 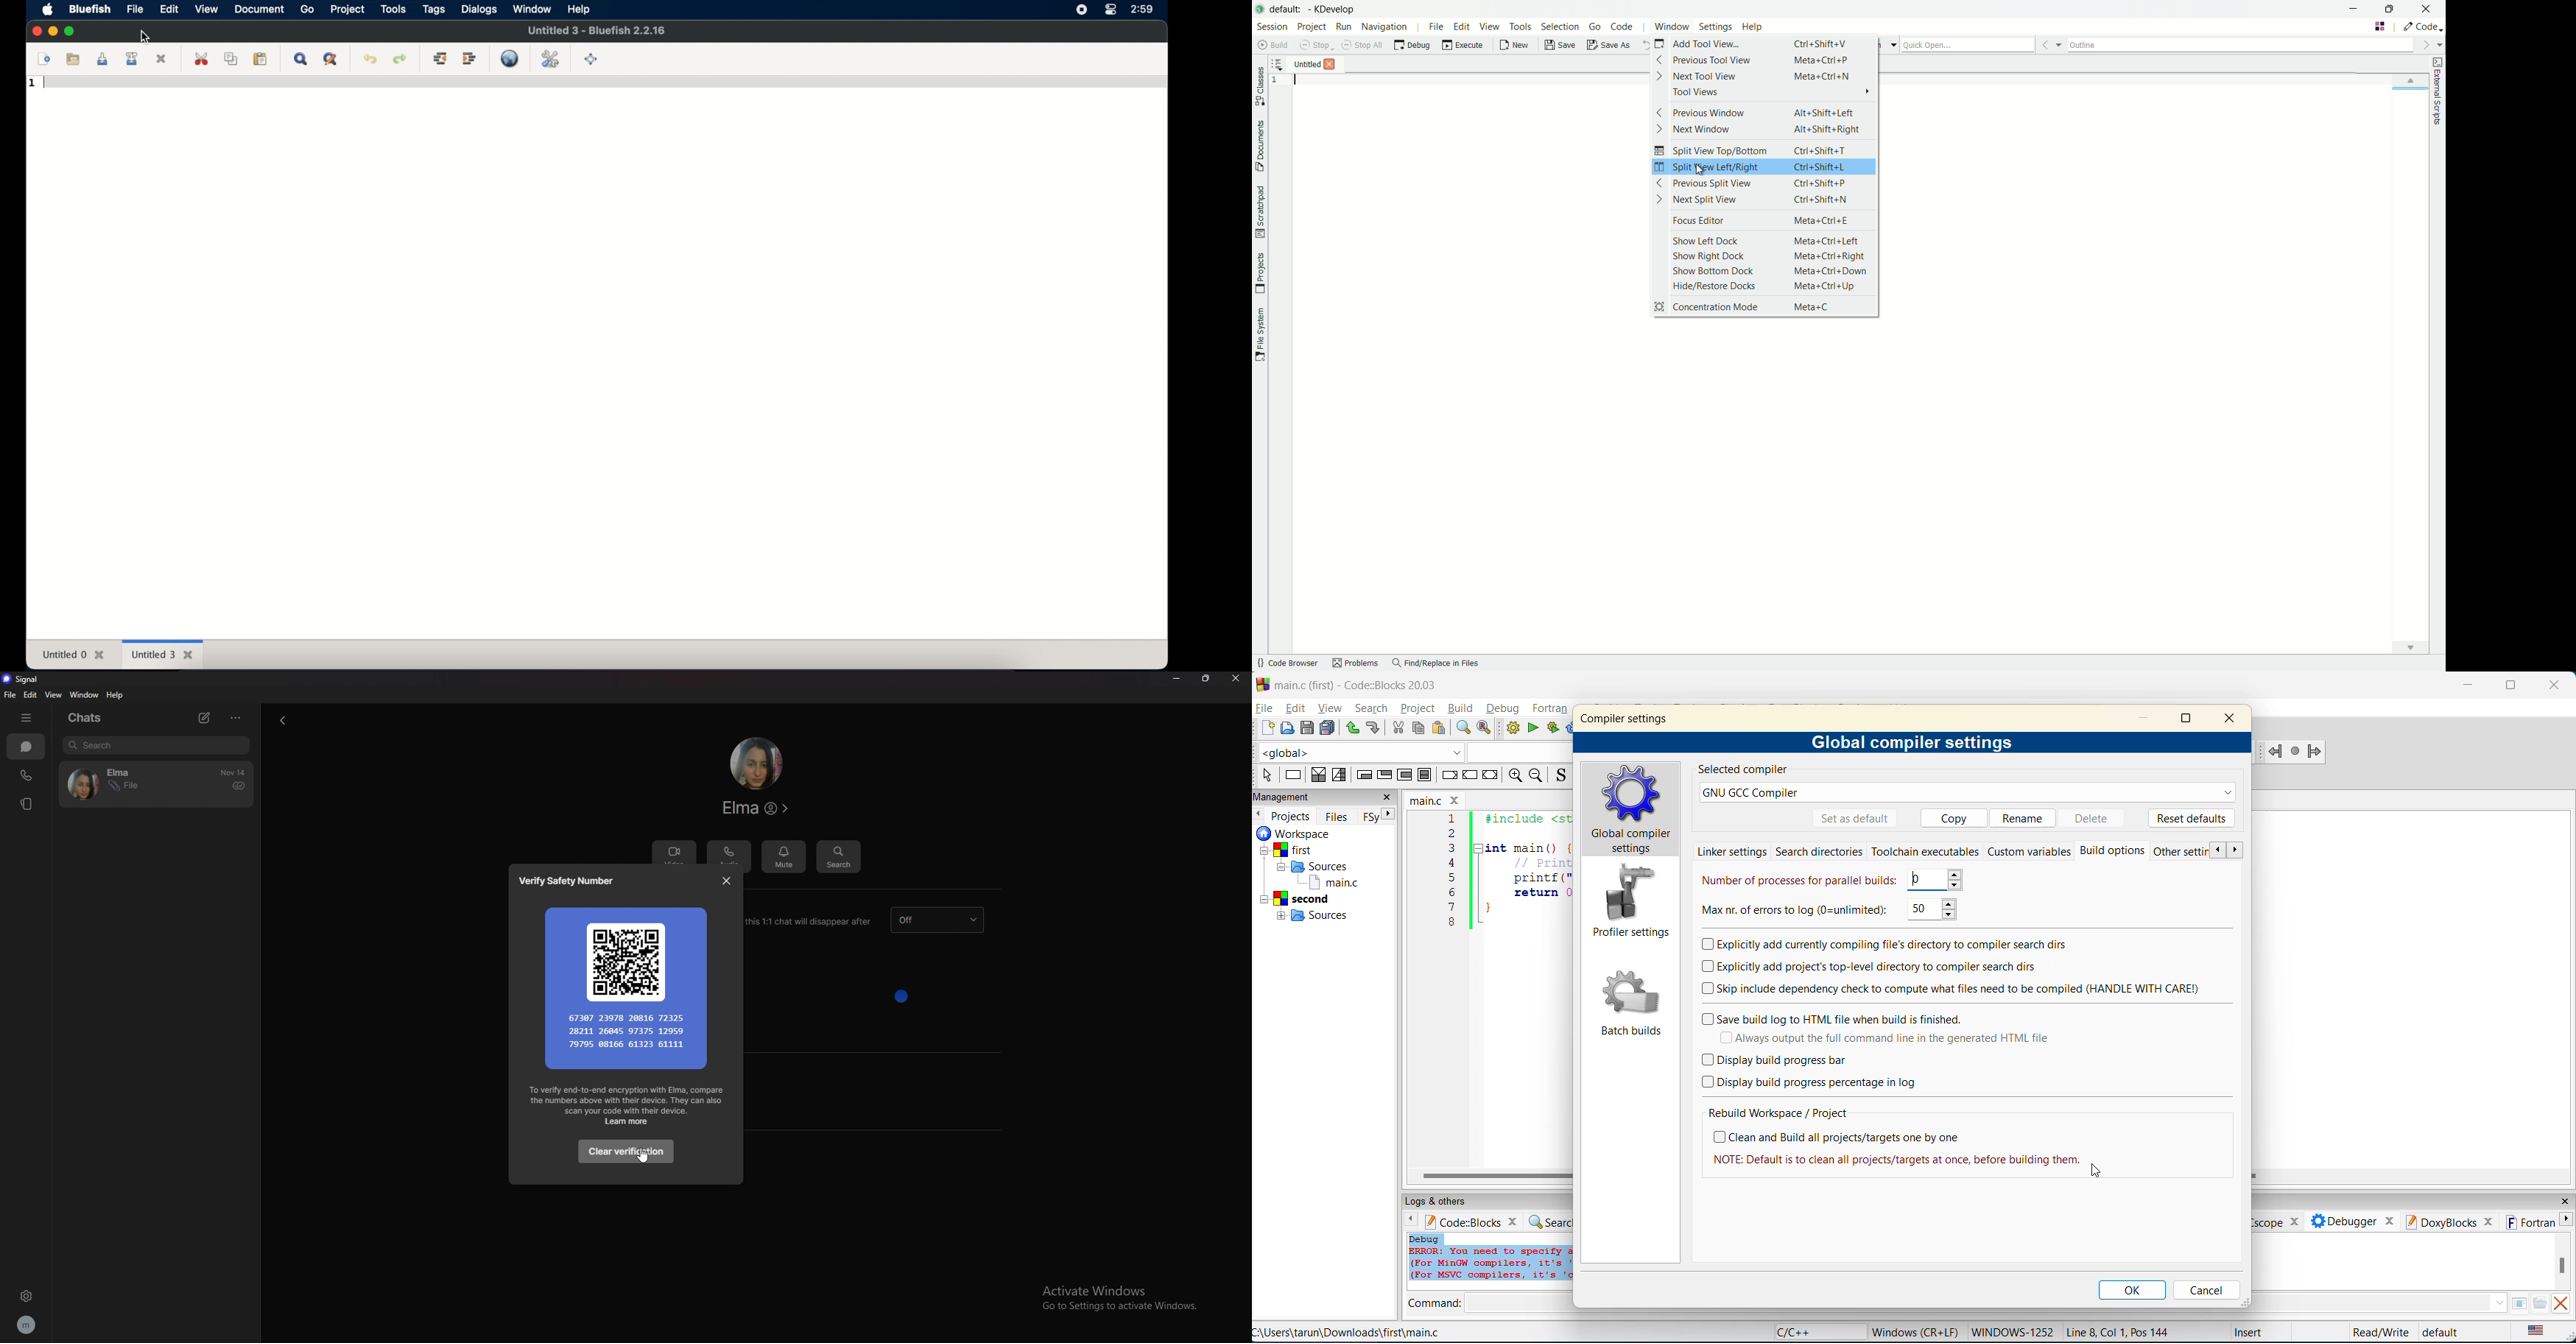 What do you see at coordinates (1440, 729) in the screenshot?
I see `paste` at bounding box center [1440, 729].